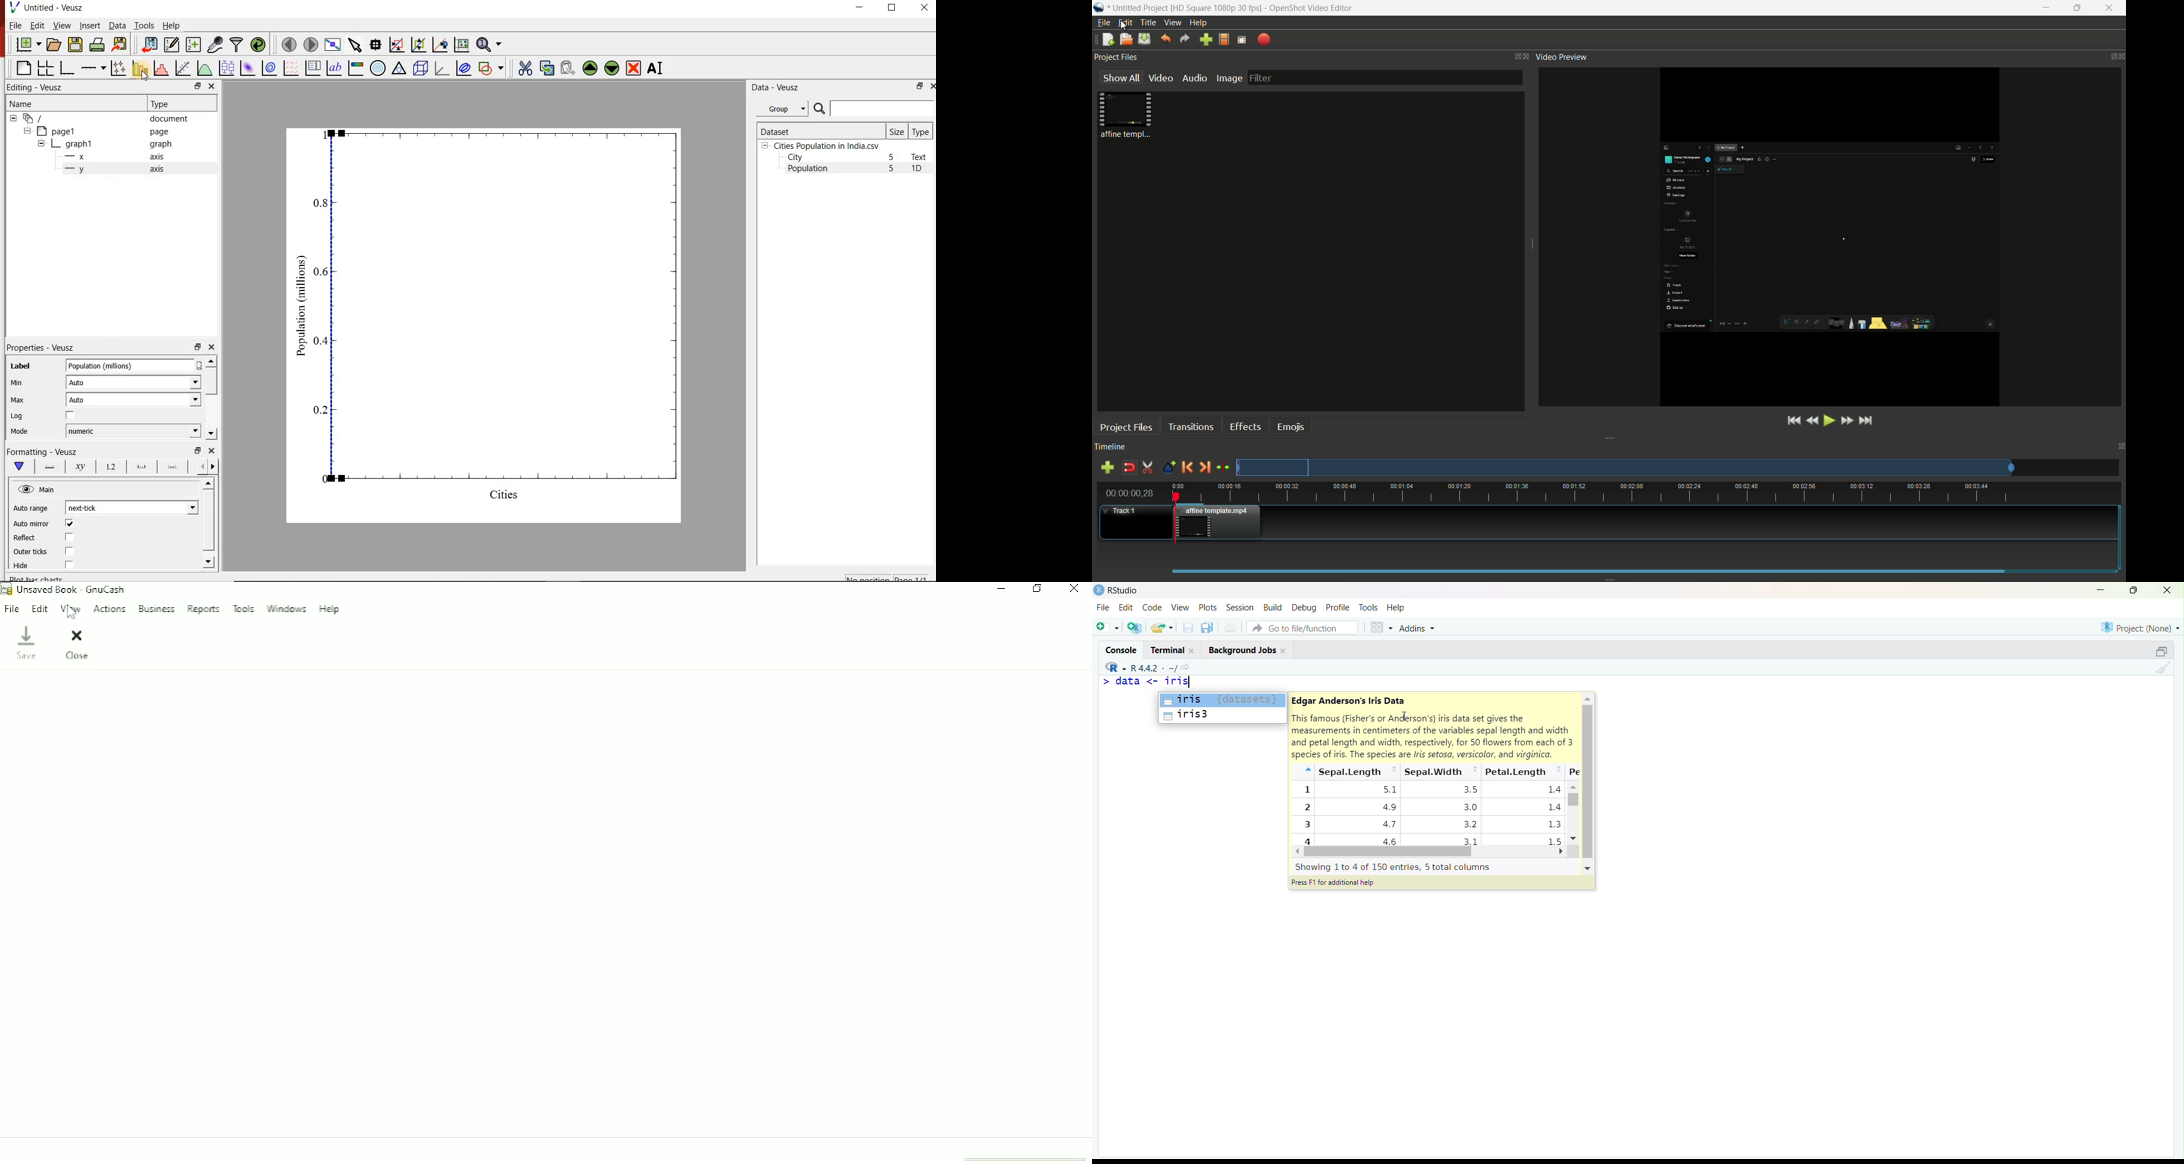  I want to click on Text cursor, so click(1404, 716).